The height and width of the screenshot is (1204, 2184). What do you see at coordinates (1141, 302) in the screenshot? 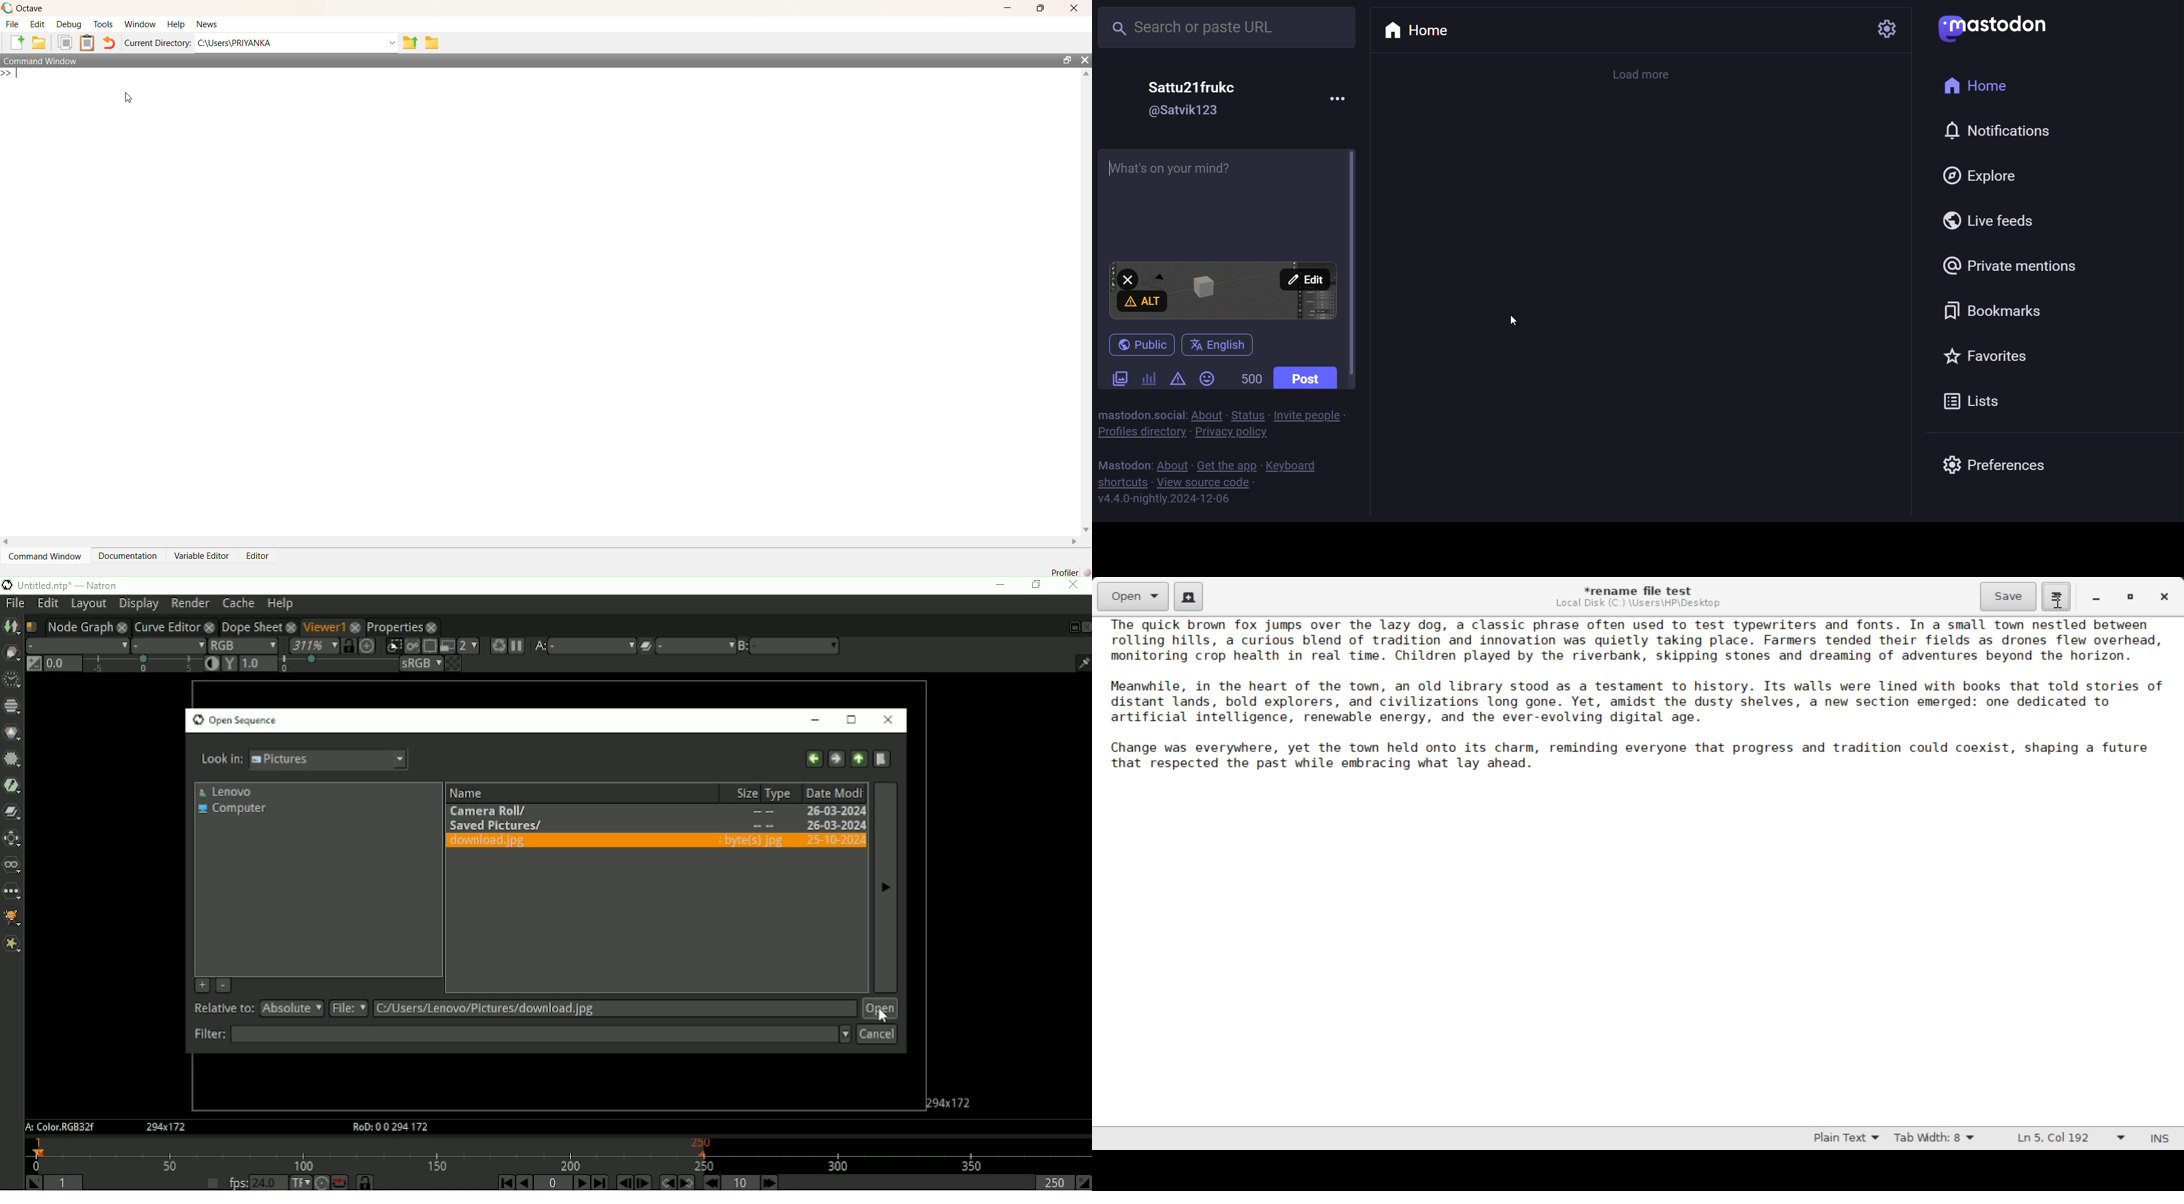
I see `alt` at bounding box center [1141, 302].